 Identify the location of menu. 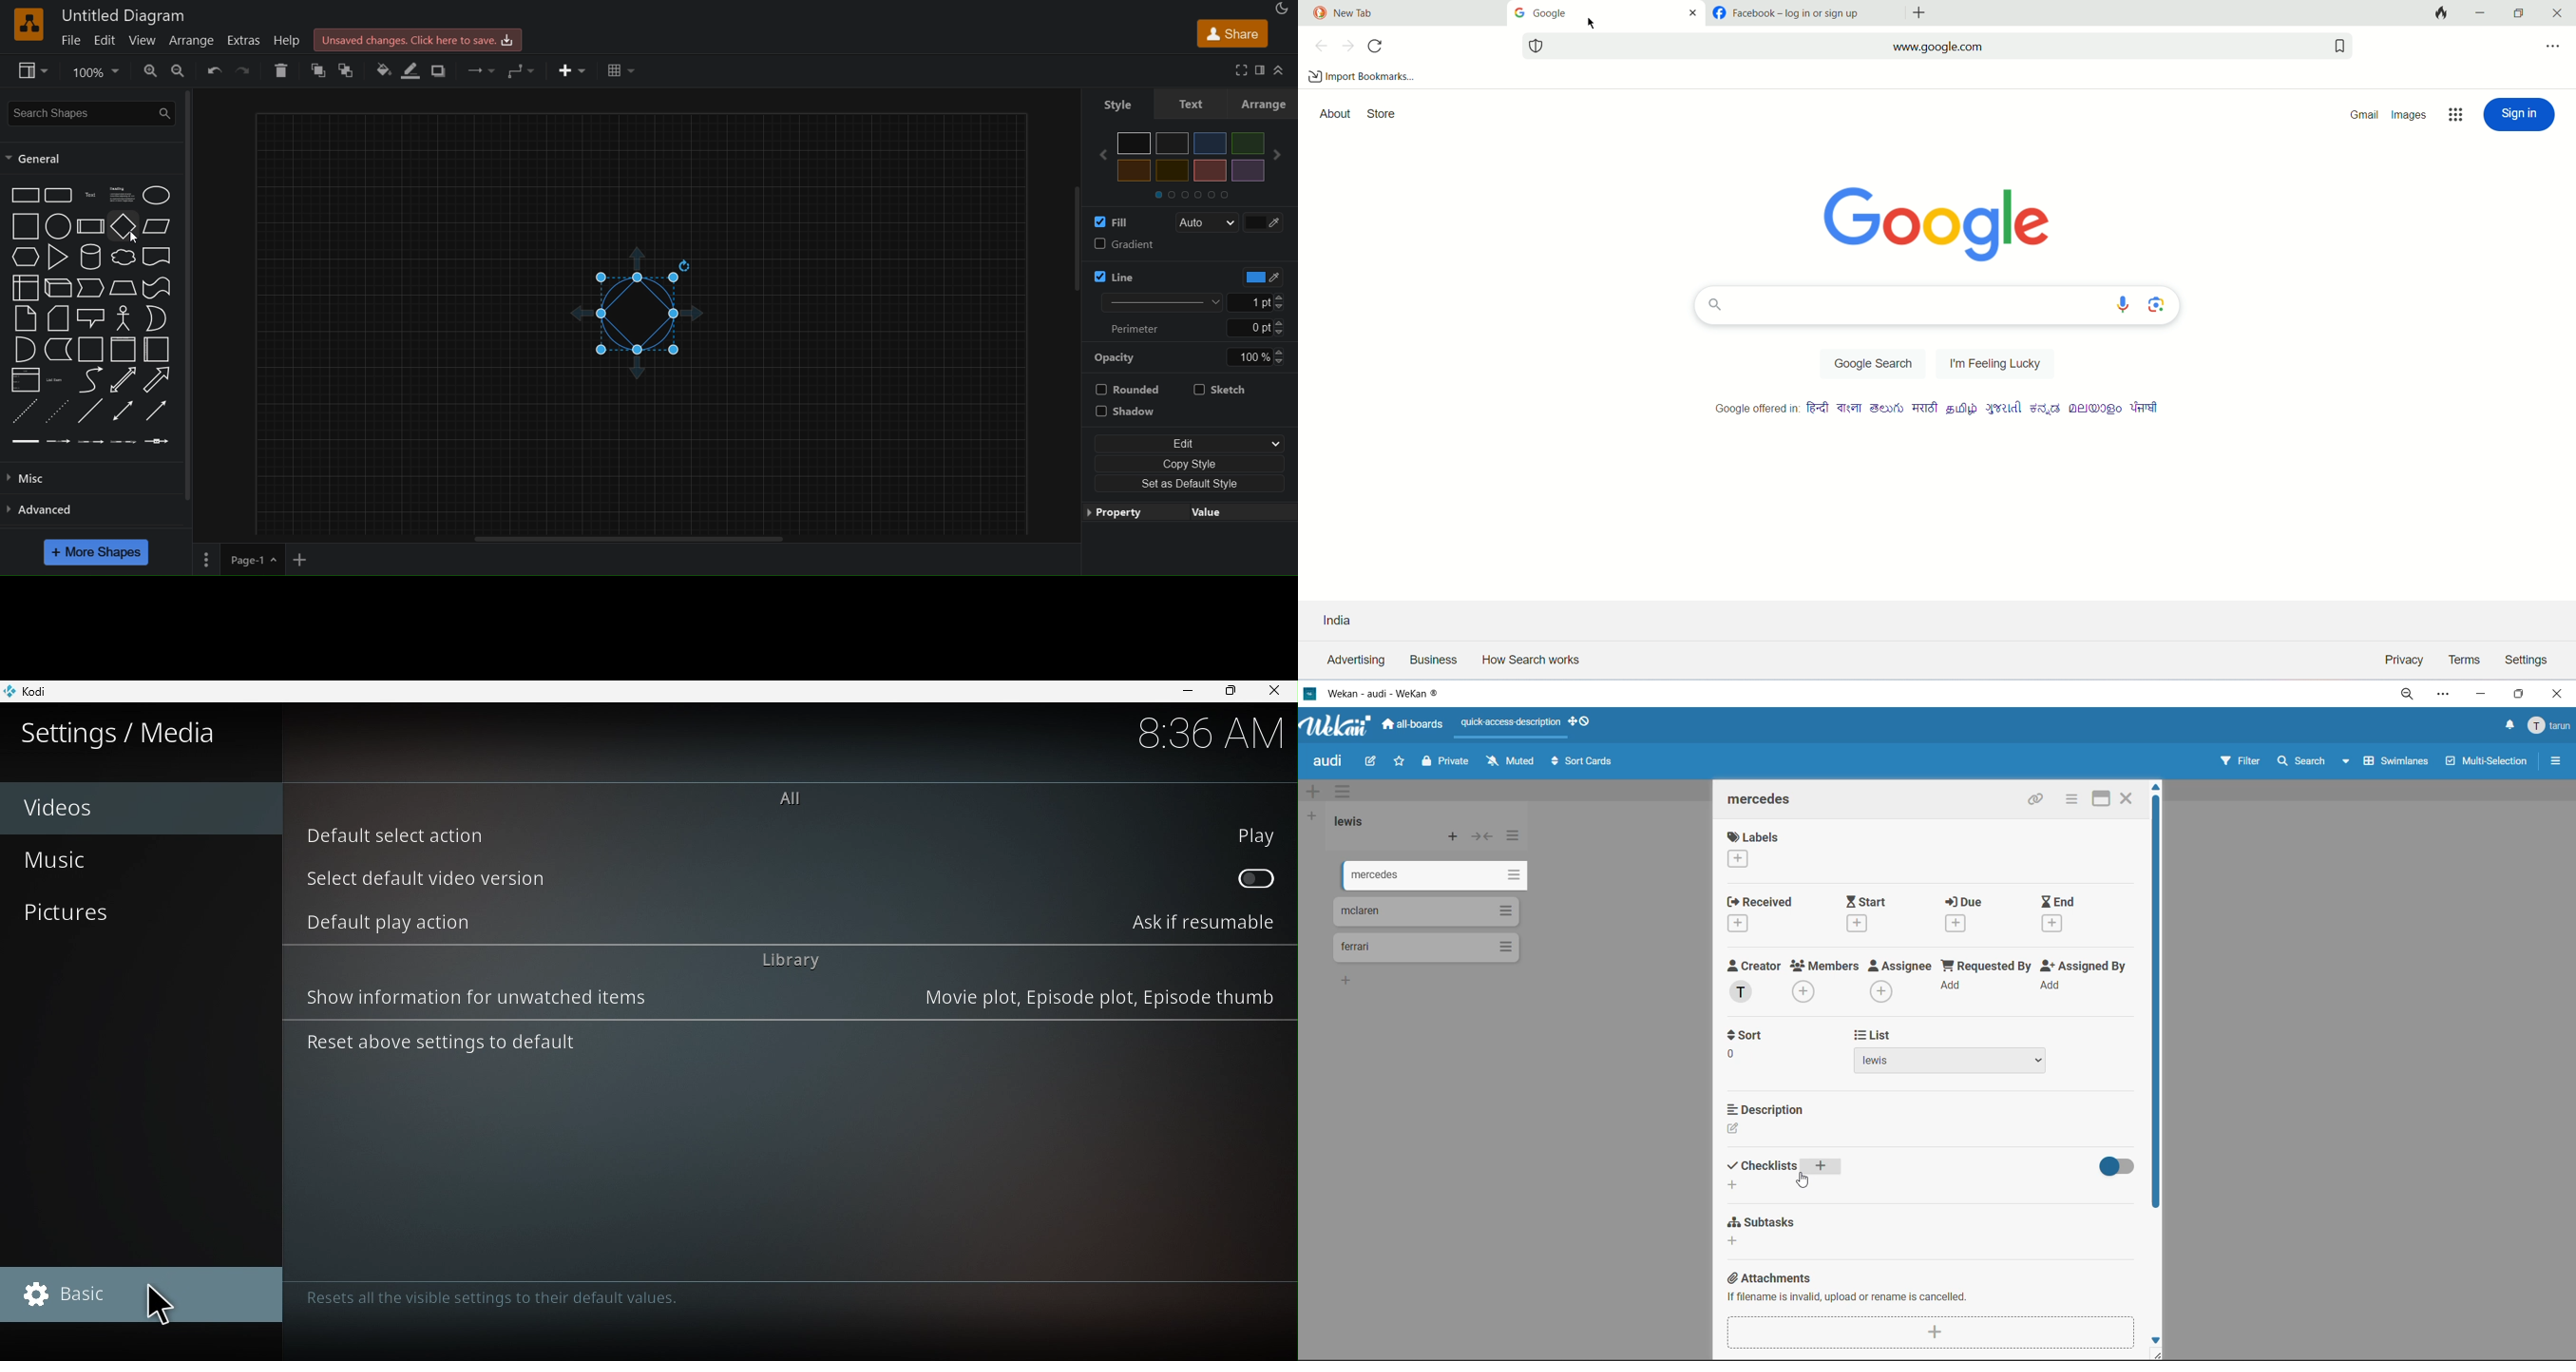
(2551, 726).